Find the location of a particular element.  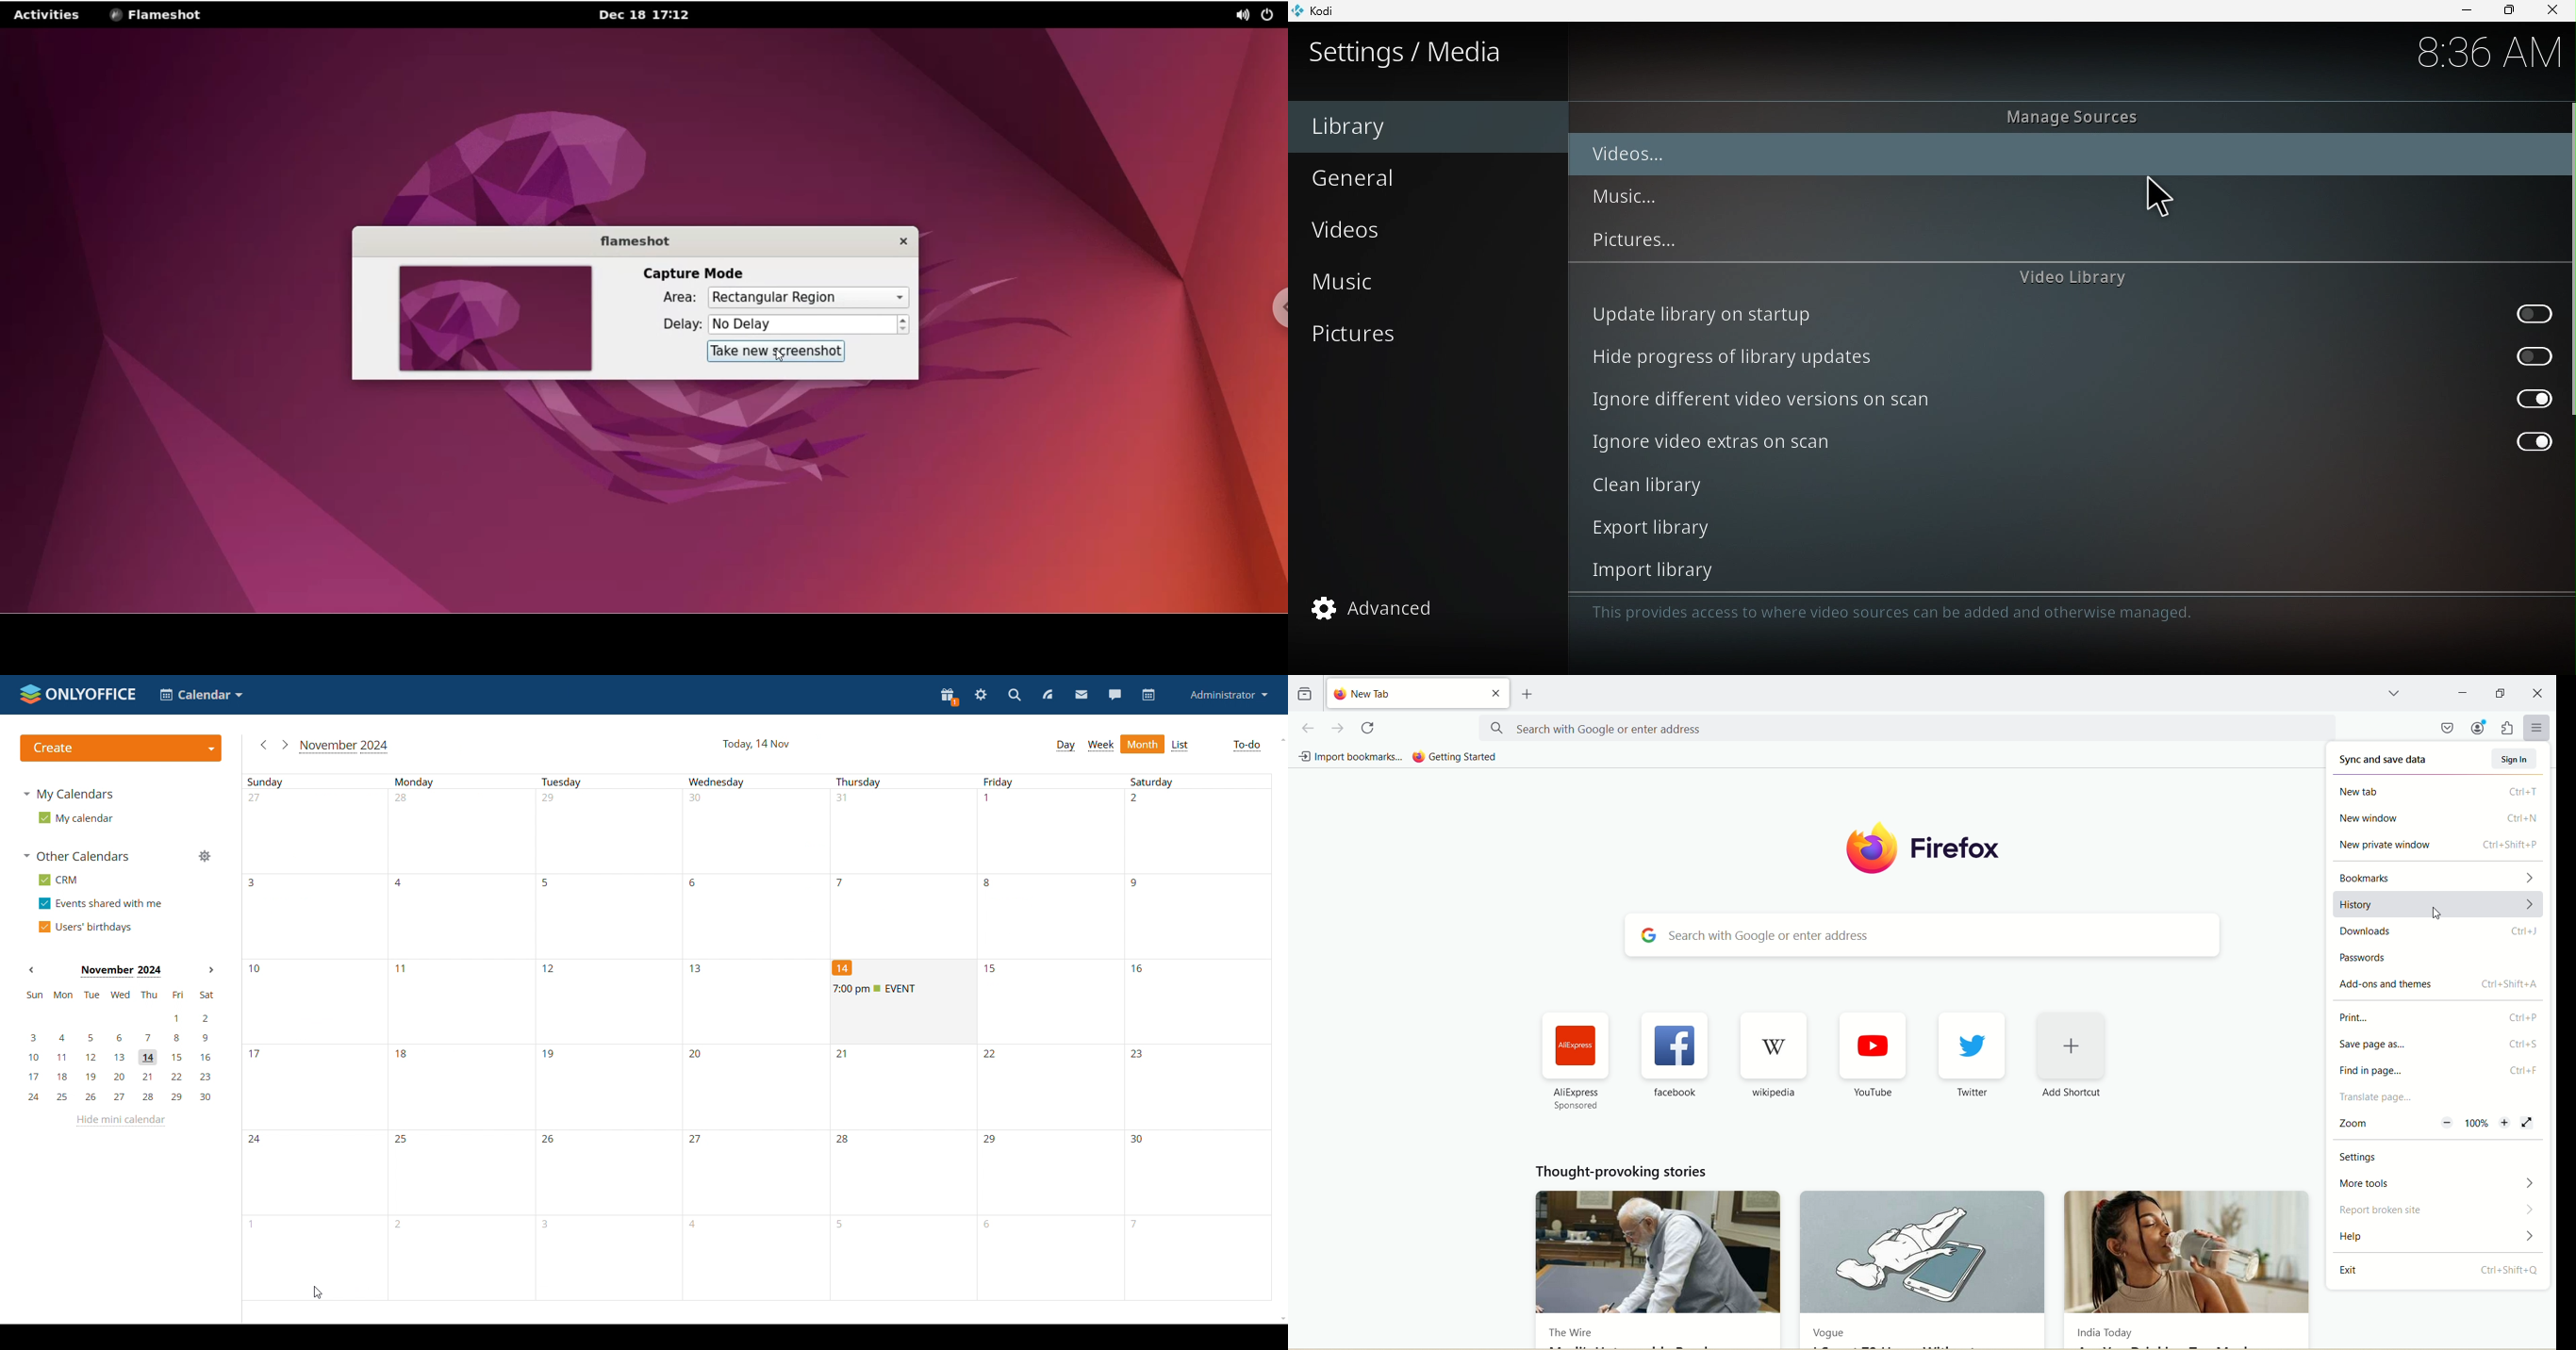

cursor is located at coordinates (2438, 914).